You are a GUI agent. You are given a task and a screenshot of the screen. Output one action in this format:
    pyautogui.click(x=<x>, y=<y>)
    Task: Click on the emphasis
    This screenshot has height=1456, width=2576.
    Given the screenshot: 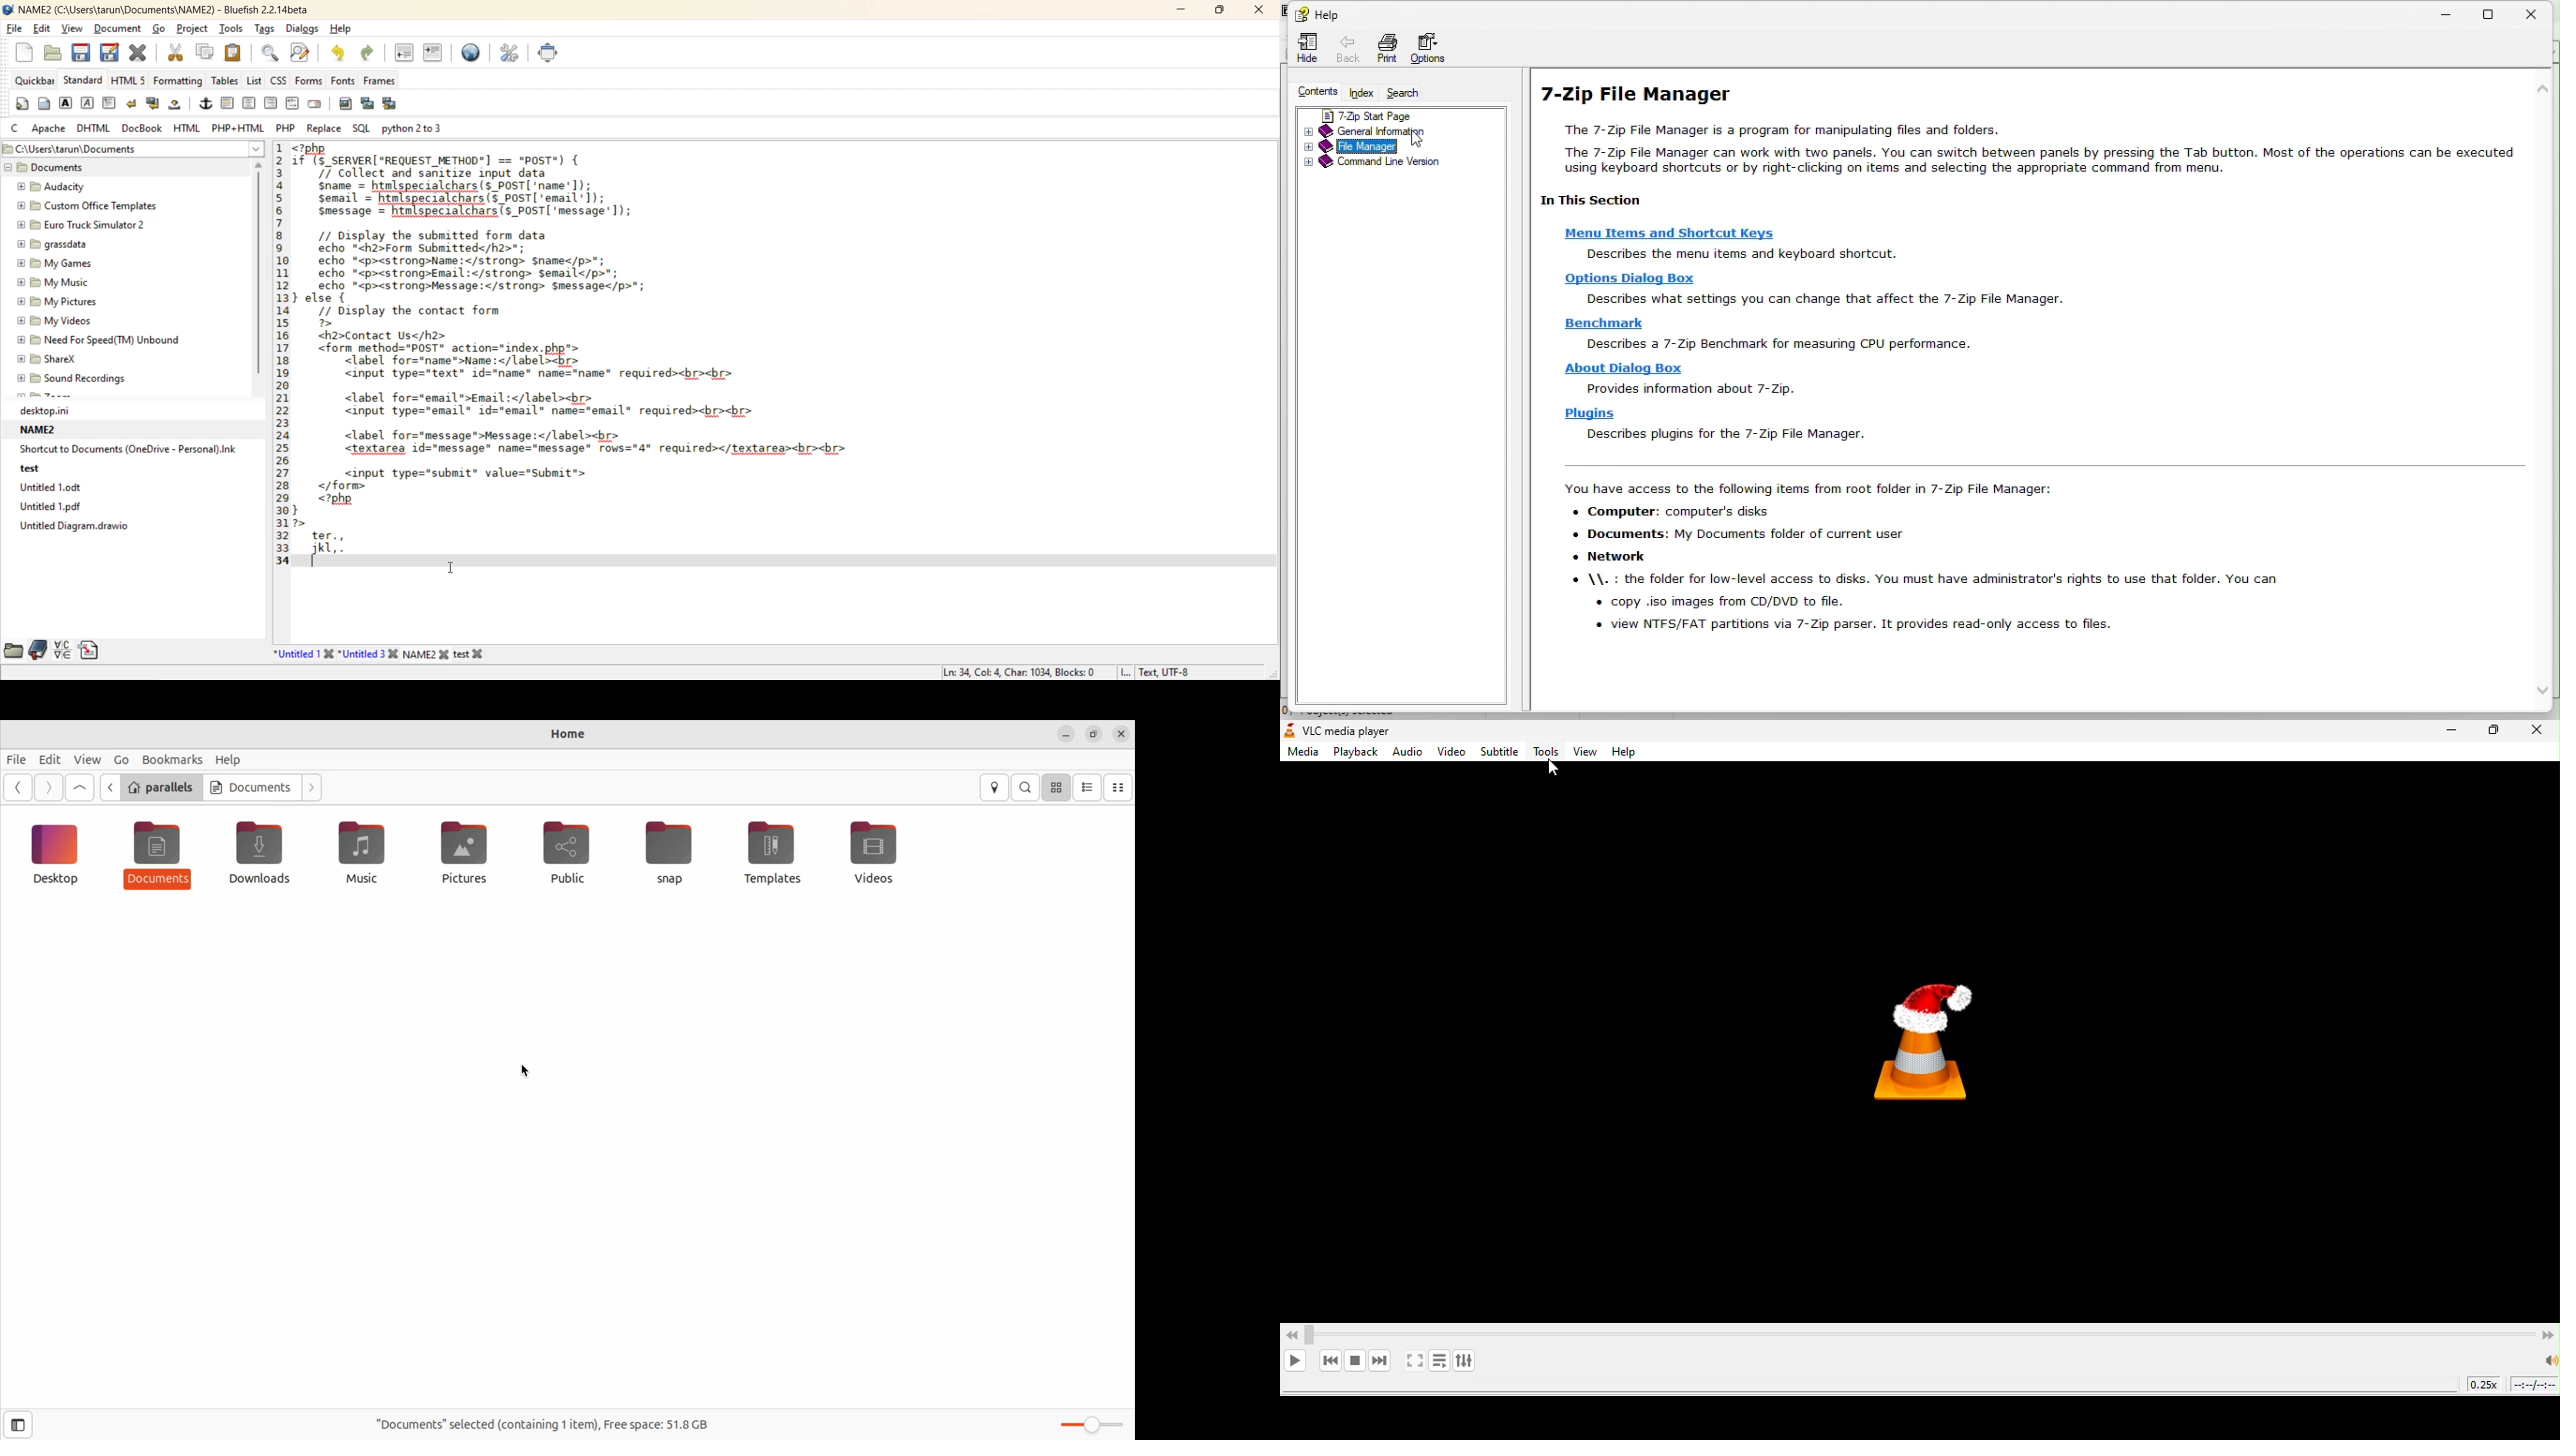 What is the action you would take?
    pyautogui.click(x=89, y=105)
    